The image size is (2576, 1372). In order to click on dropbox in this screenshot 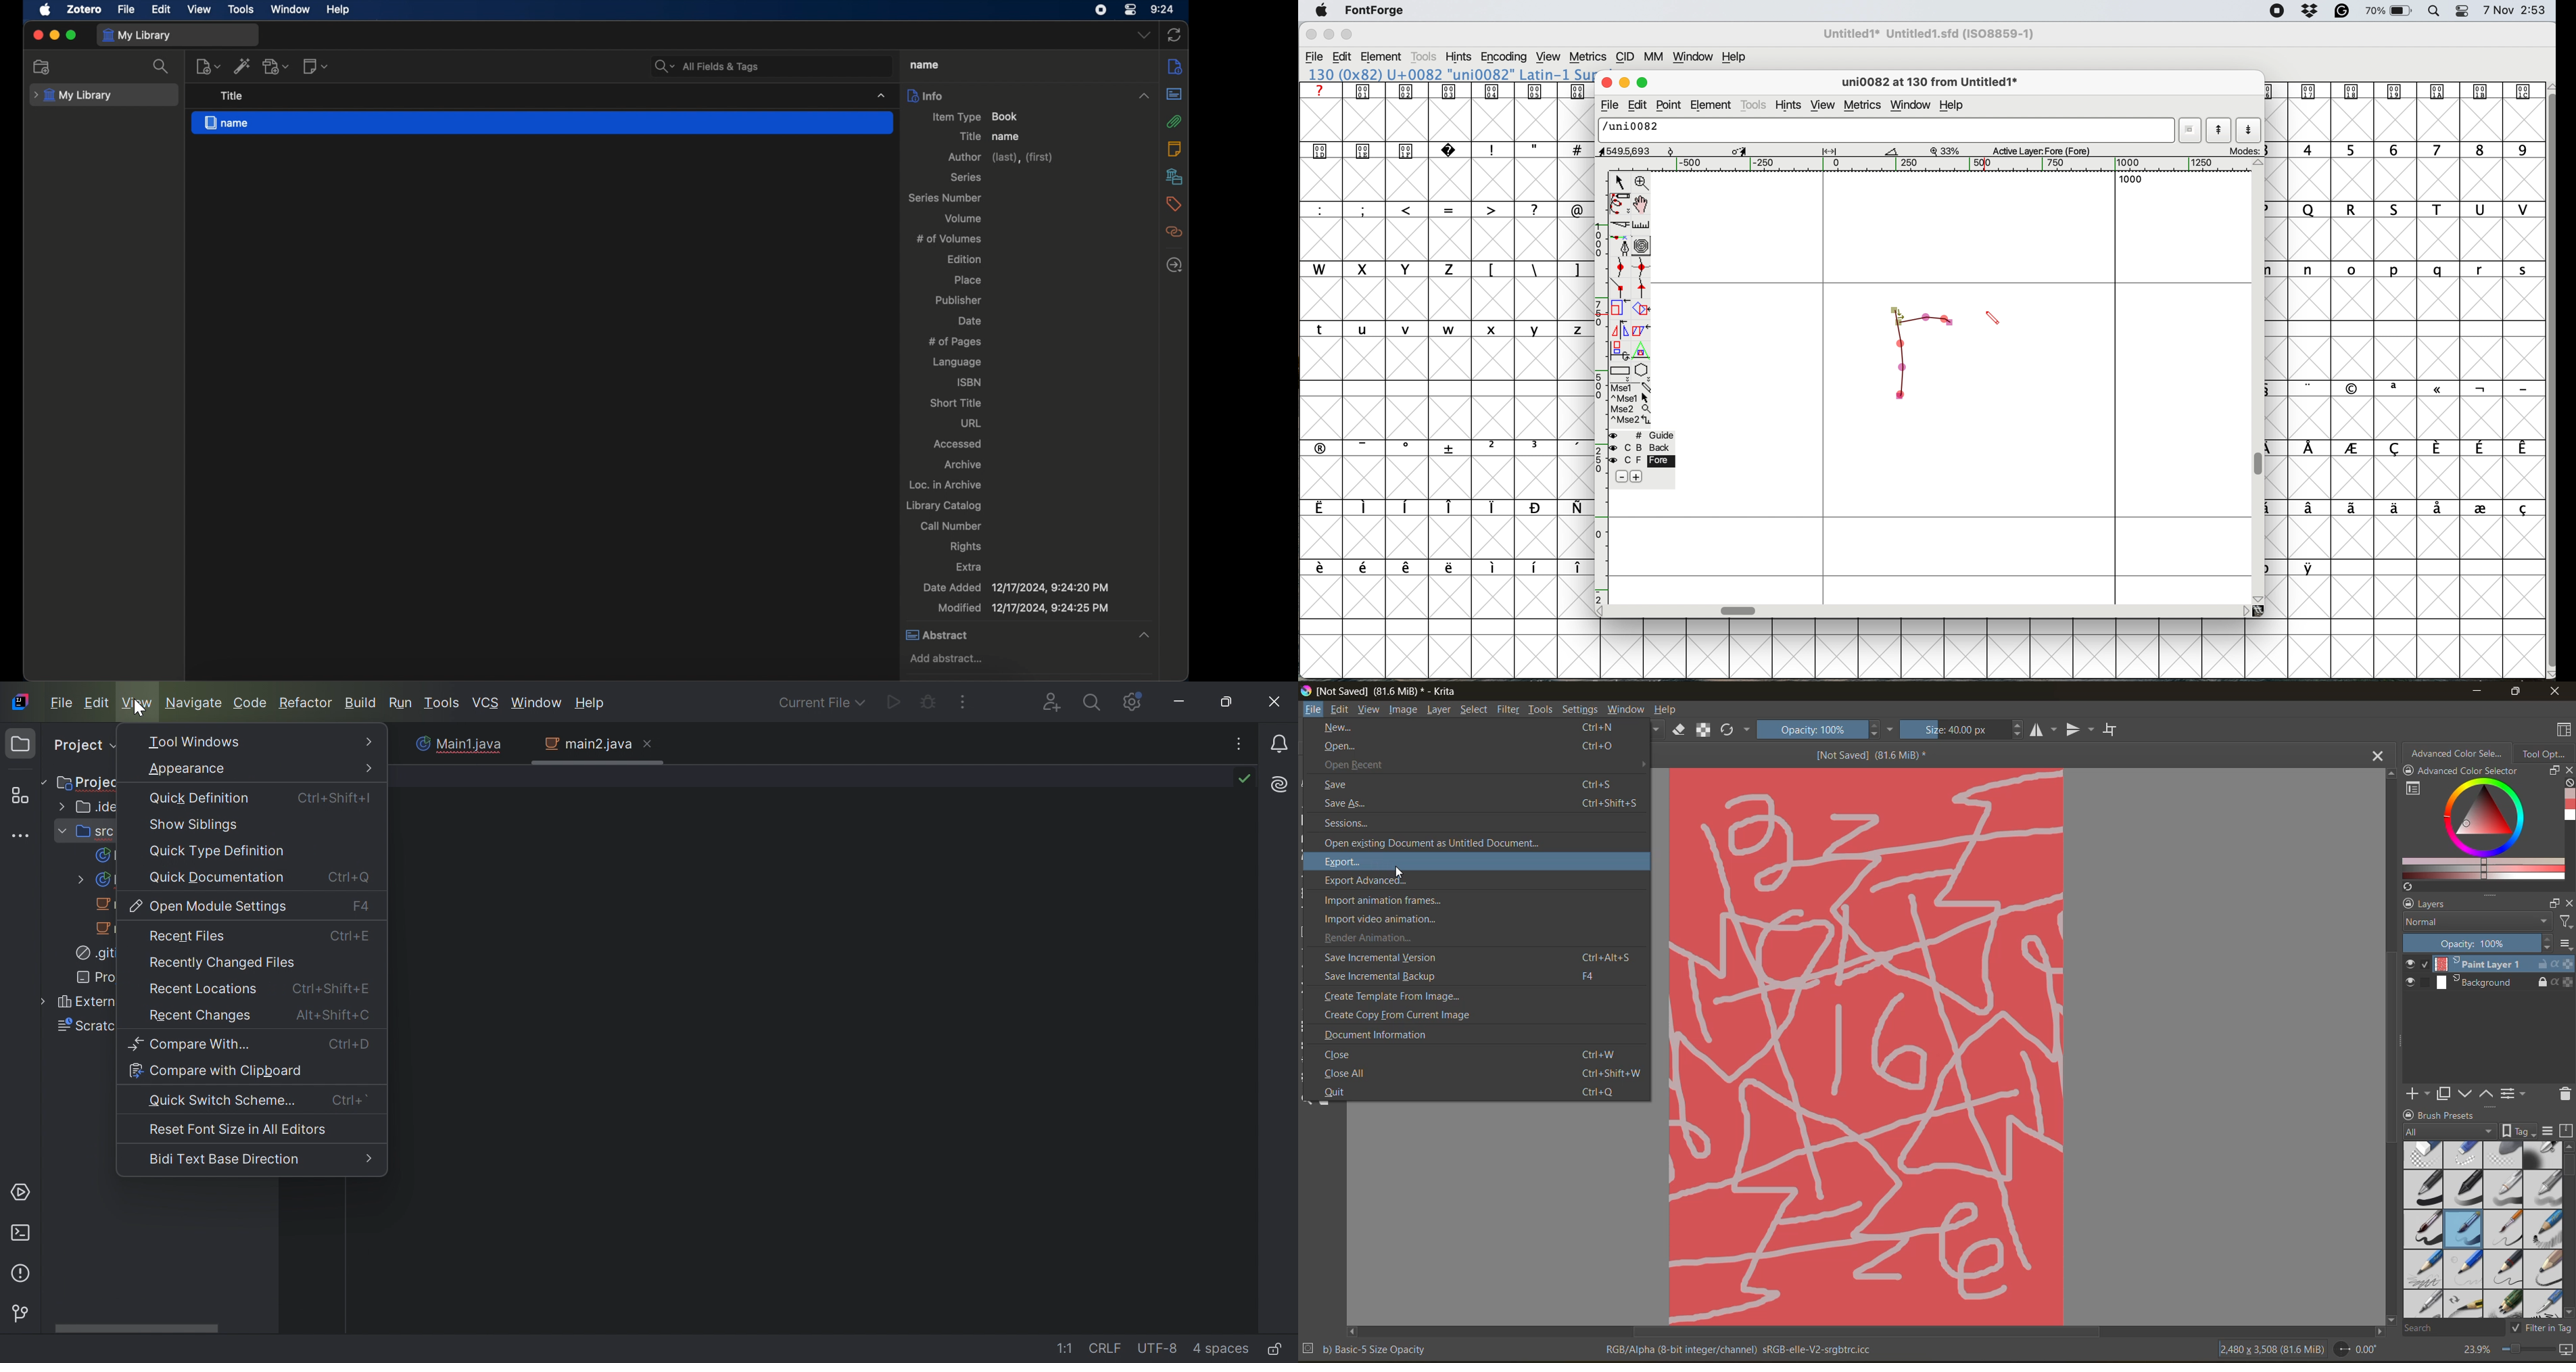, I will do `click(2312, 11)`.